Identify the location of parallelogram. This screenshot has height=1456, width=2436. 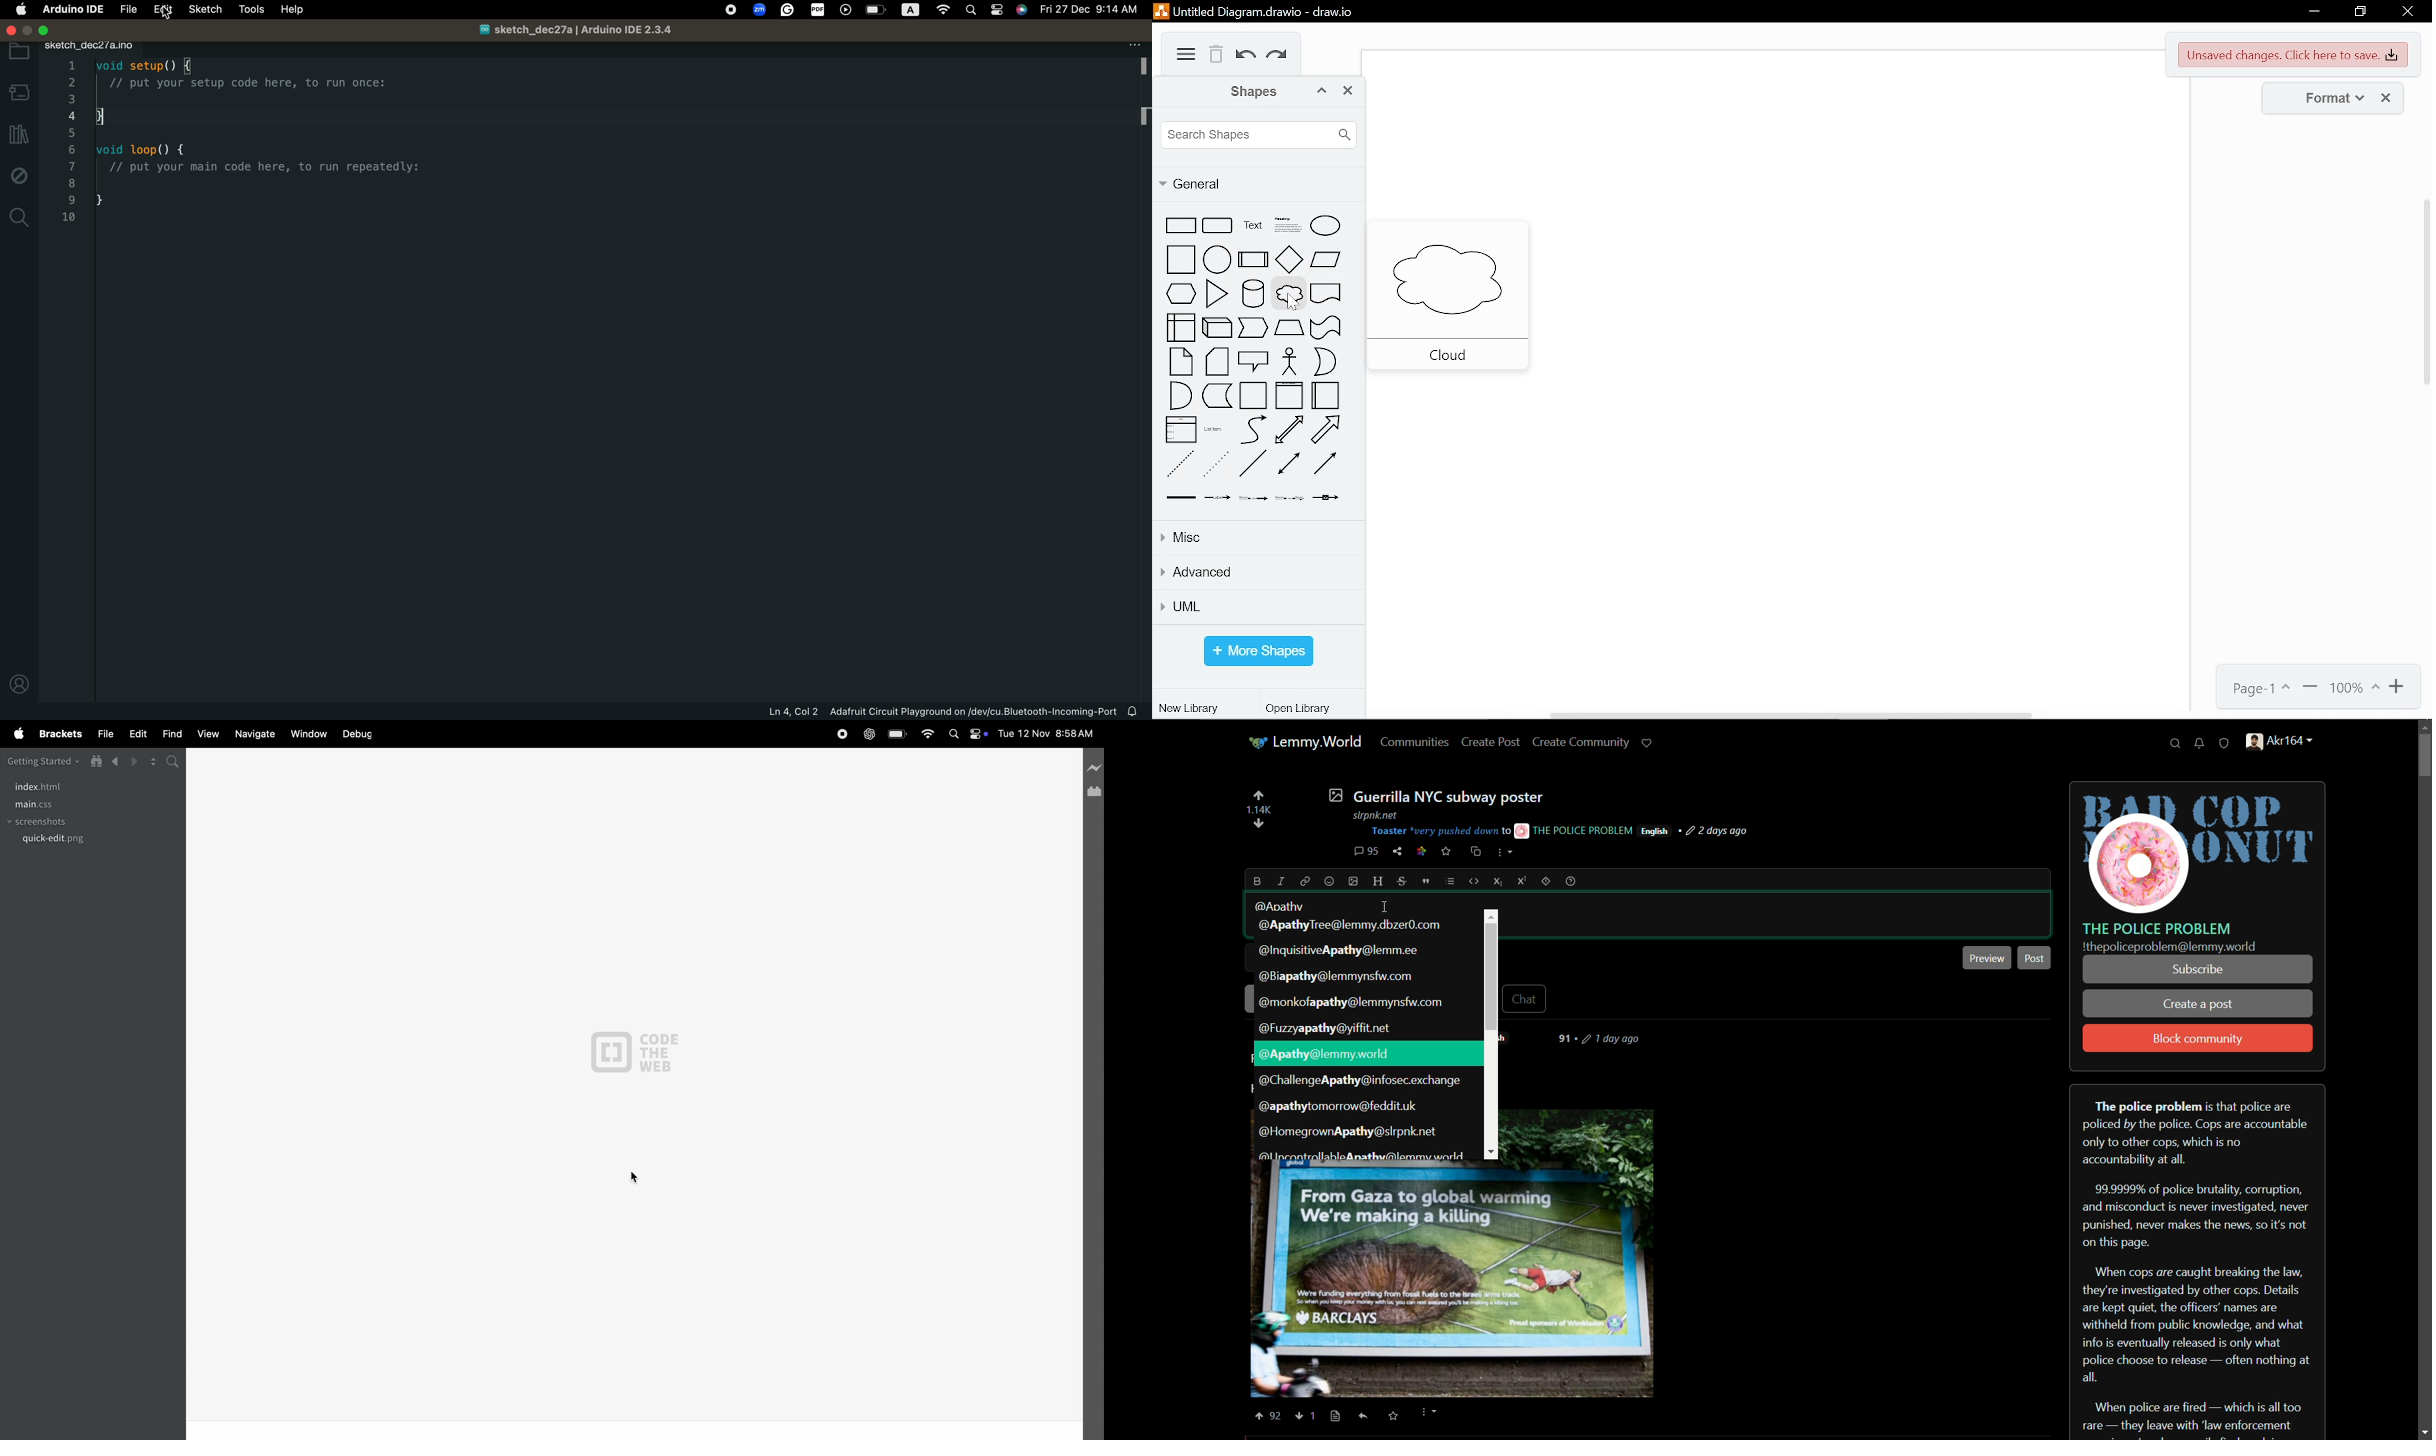
(1325, 263).